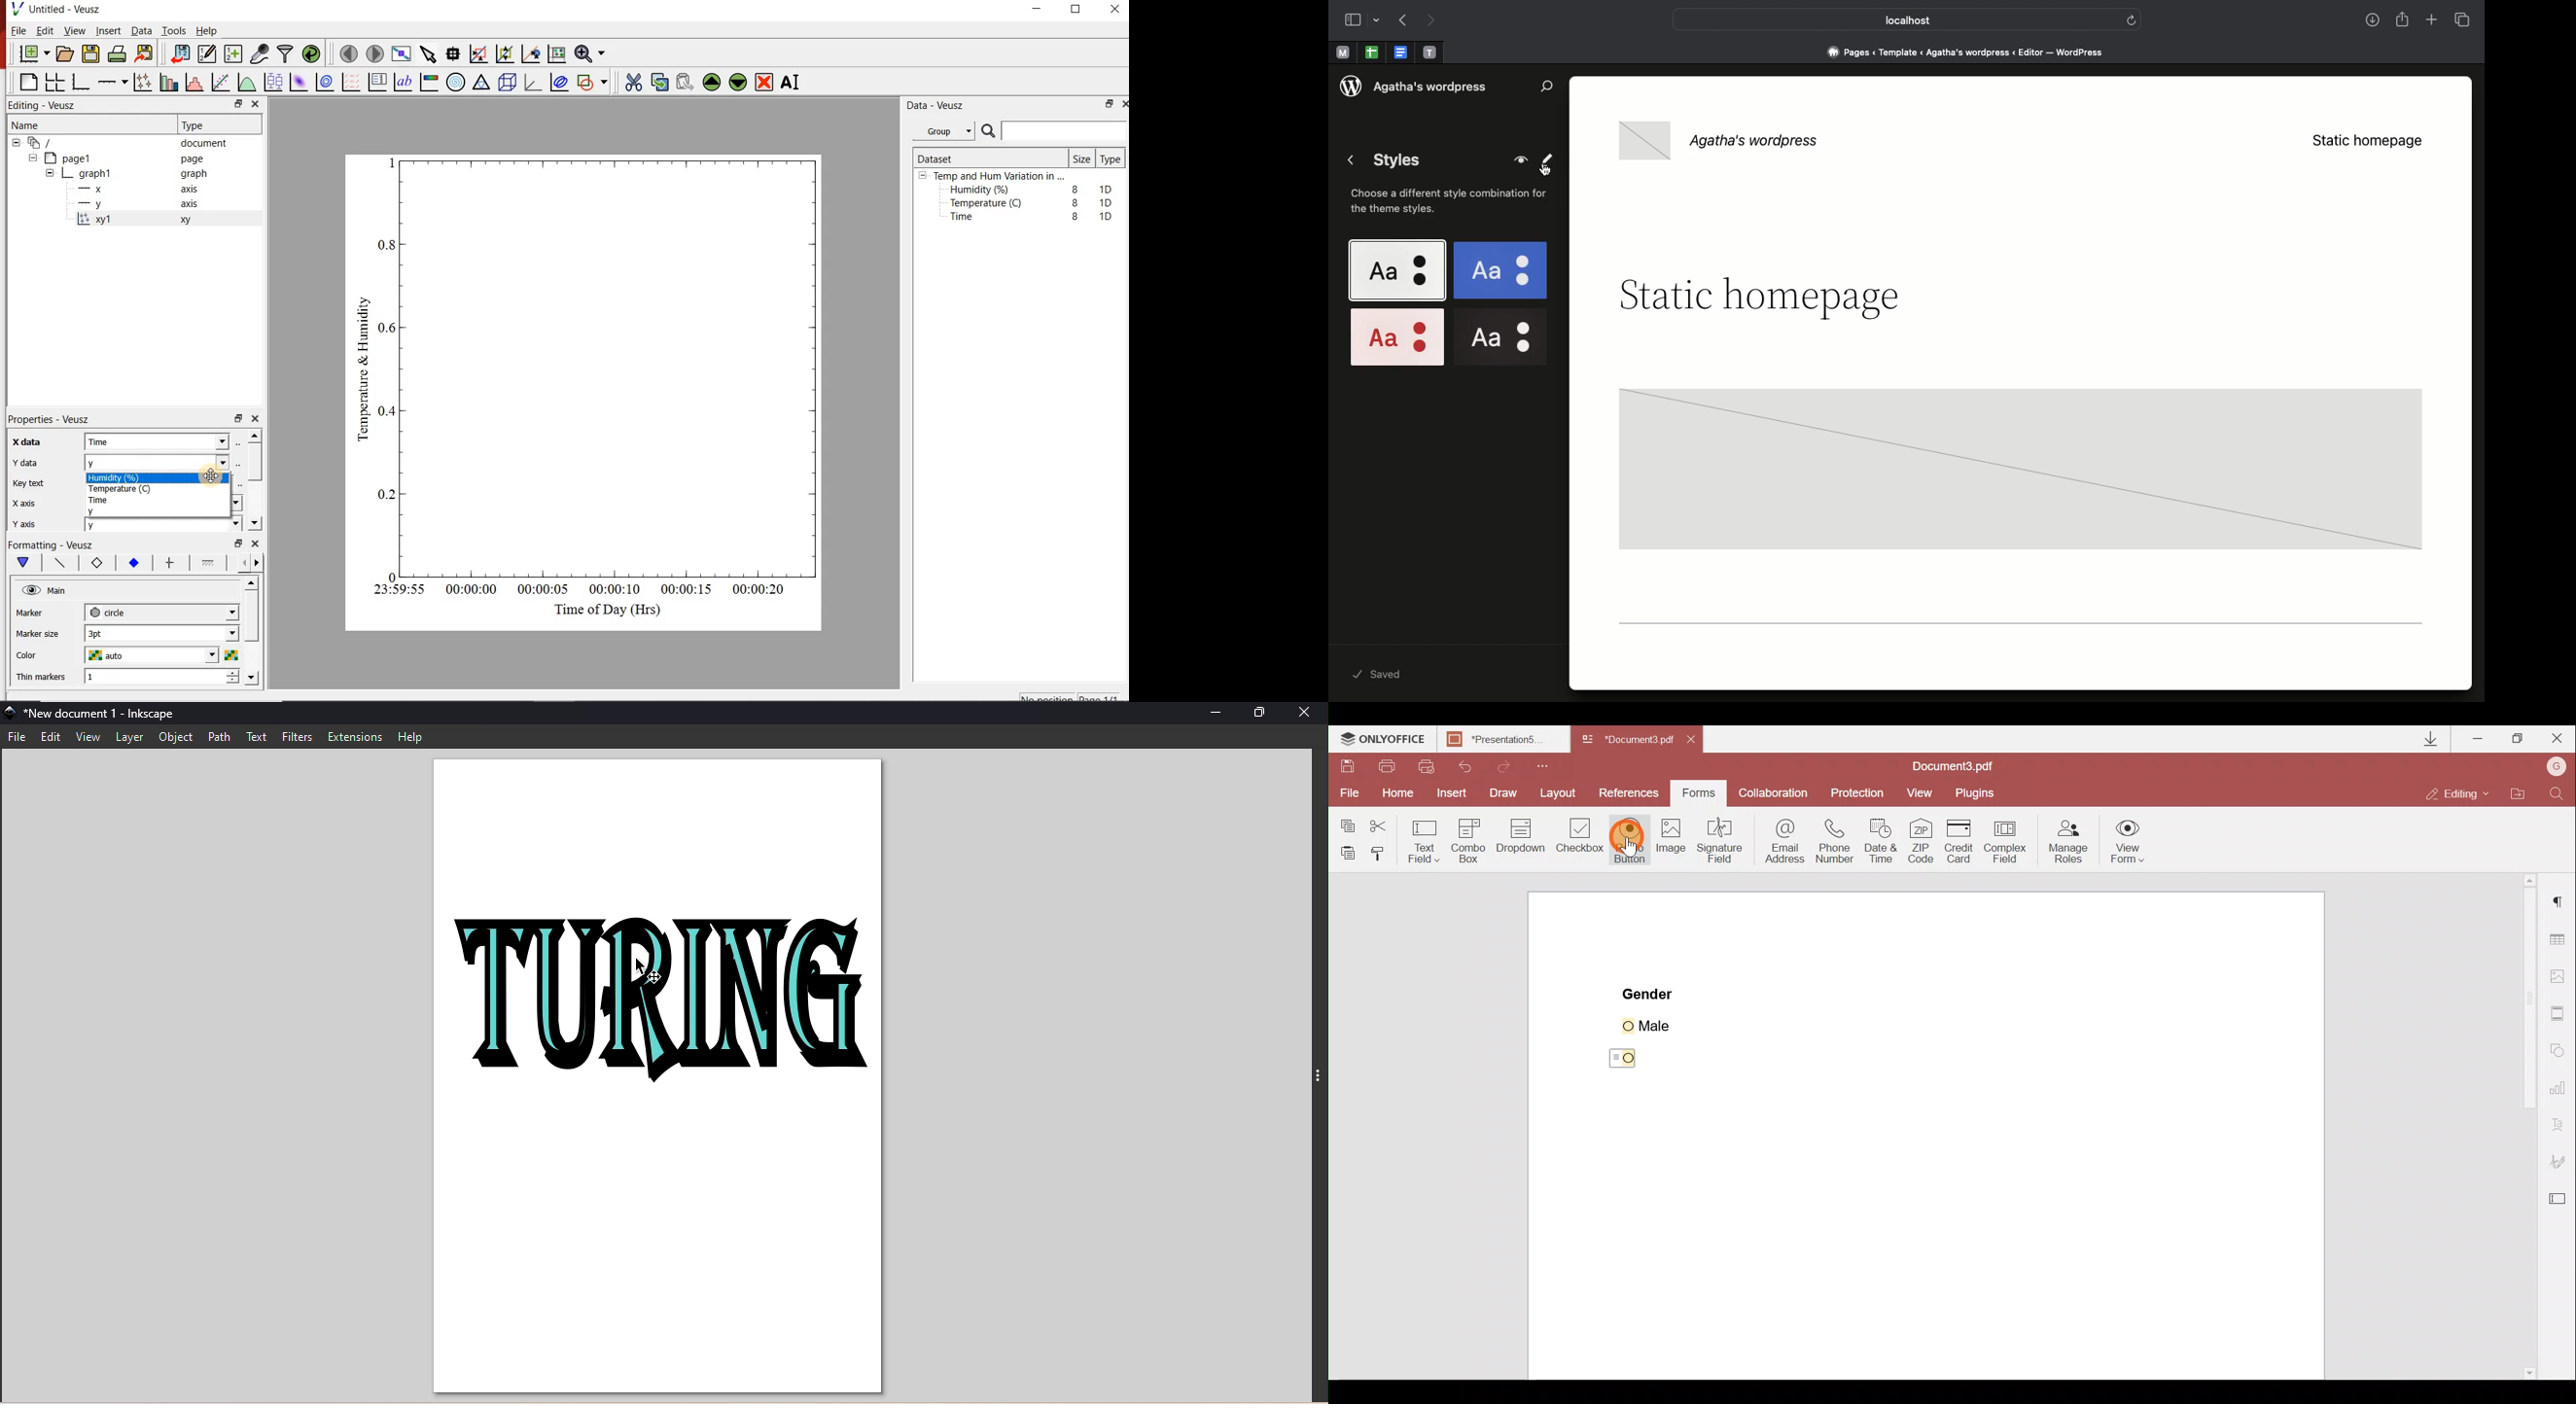 The image size is (2576, 1428). What do you see at coordinates (1107, 106) in the screenshot?
I see `restore down` at bounding box center [1107, 106].